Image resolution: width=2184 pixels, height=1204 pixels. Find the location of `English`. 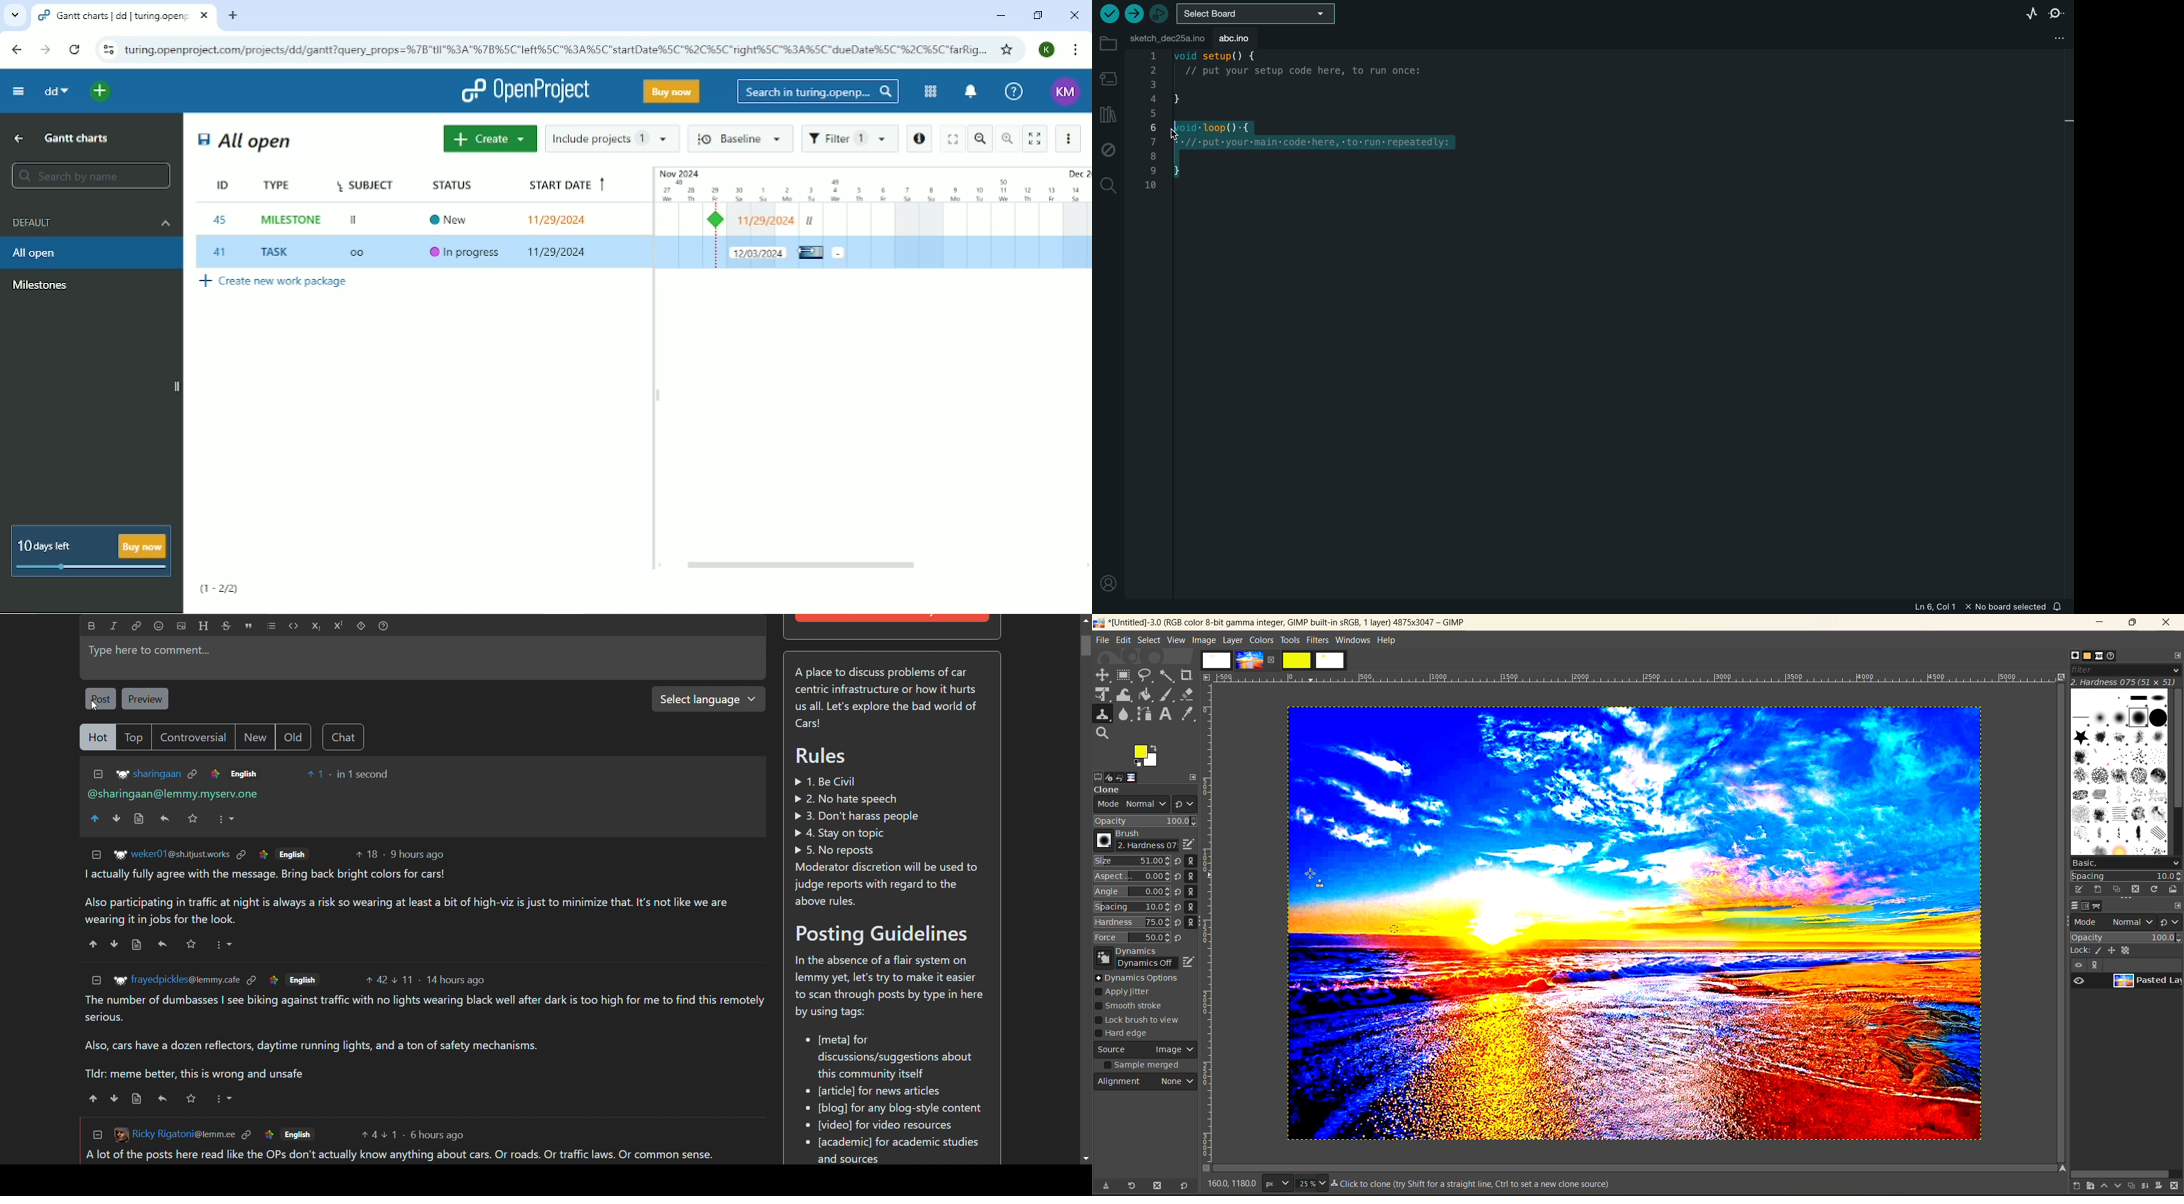

English is located at coordinates (274, 981).